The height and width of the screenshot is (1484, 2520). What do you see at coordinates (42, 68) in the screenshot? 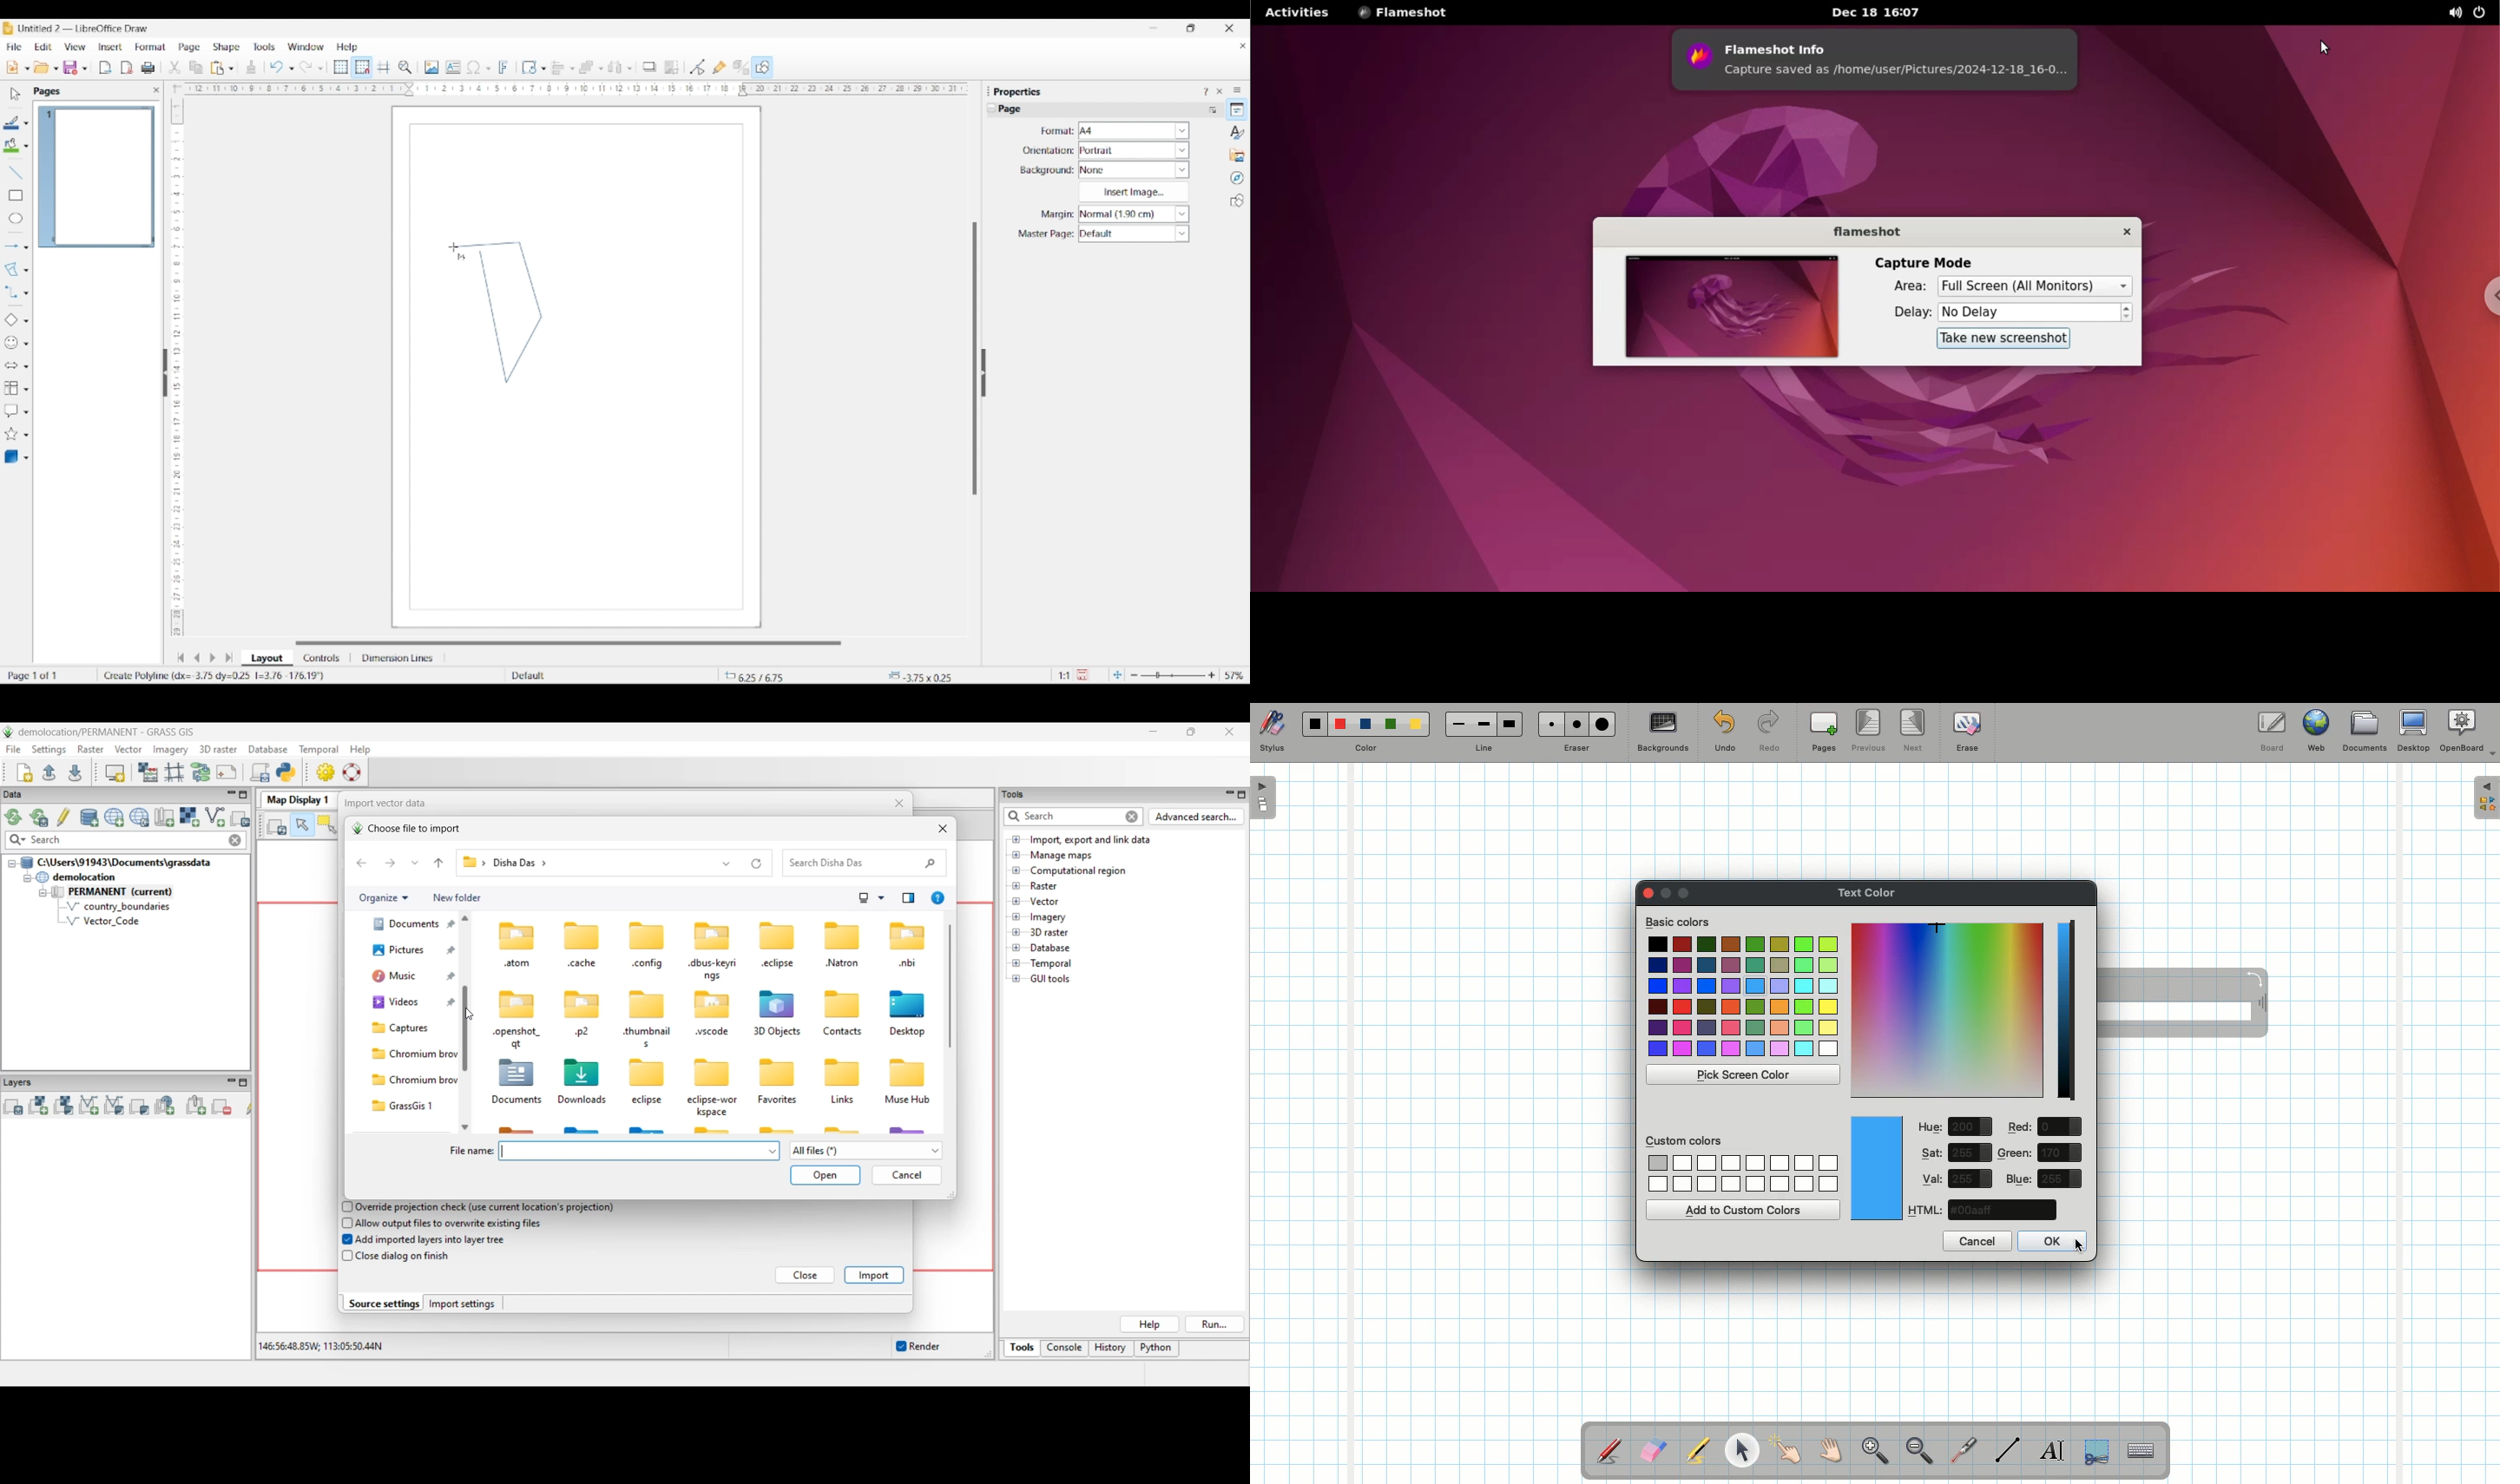
I see `Selected open options` at bounding box center [42, 68].